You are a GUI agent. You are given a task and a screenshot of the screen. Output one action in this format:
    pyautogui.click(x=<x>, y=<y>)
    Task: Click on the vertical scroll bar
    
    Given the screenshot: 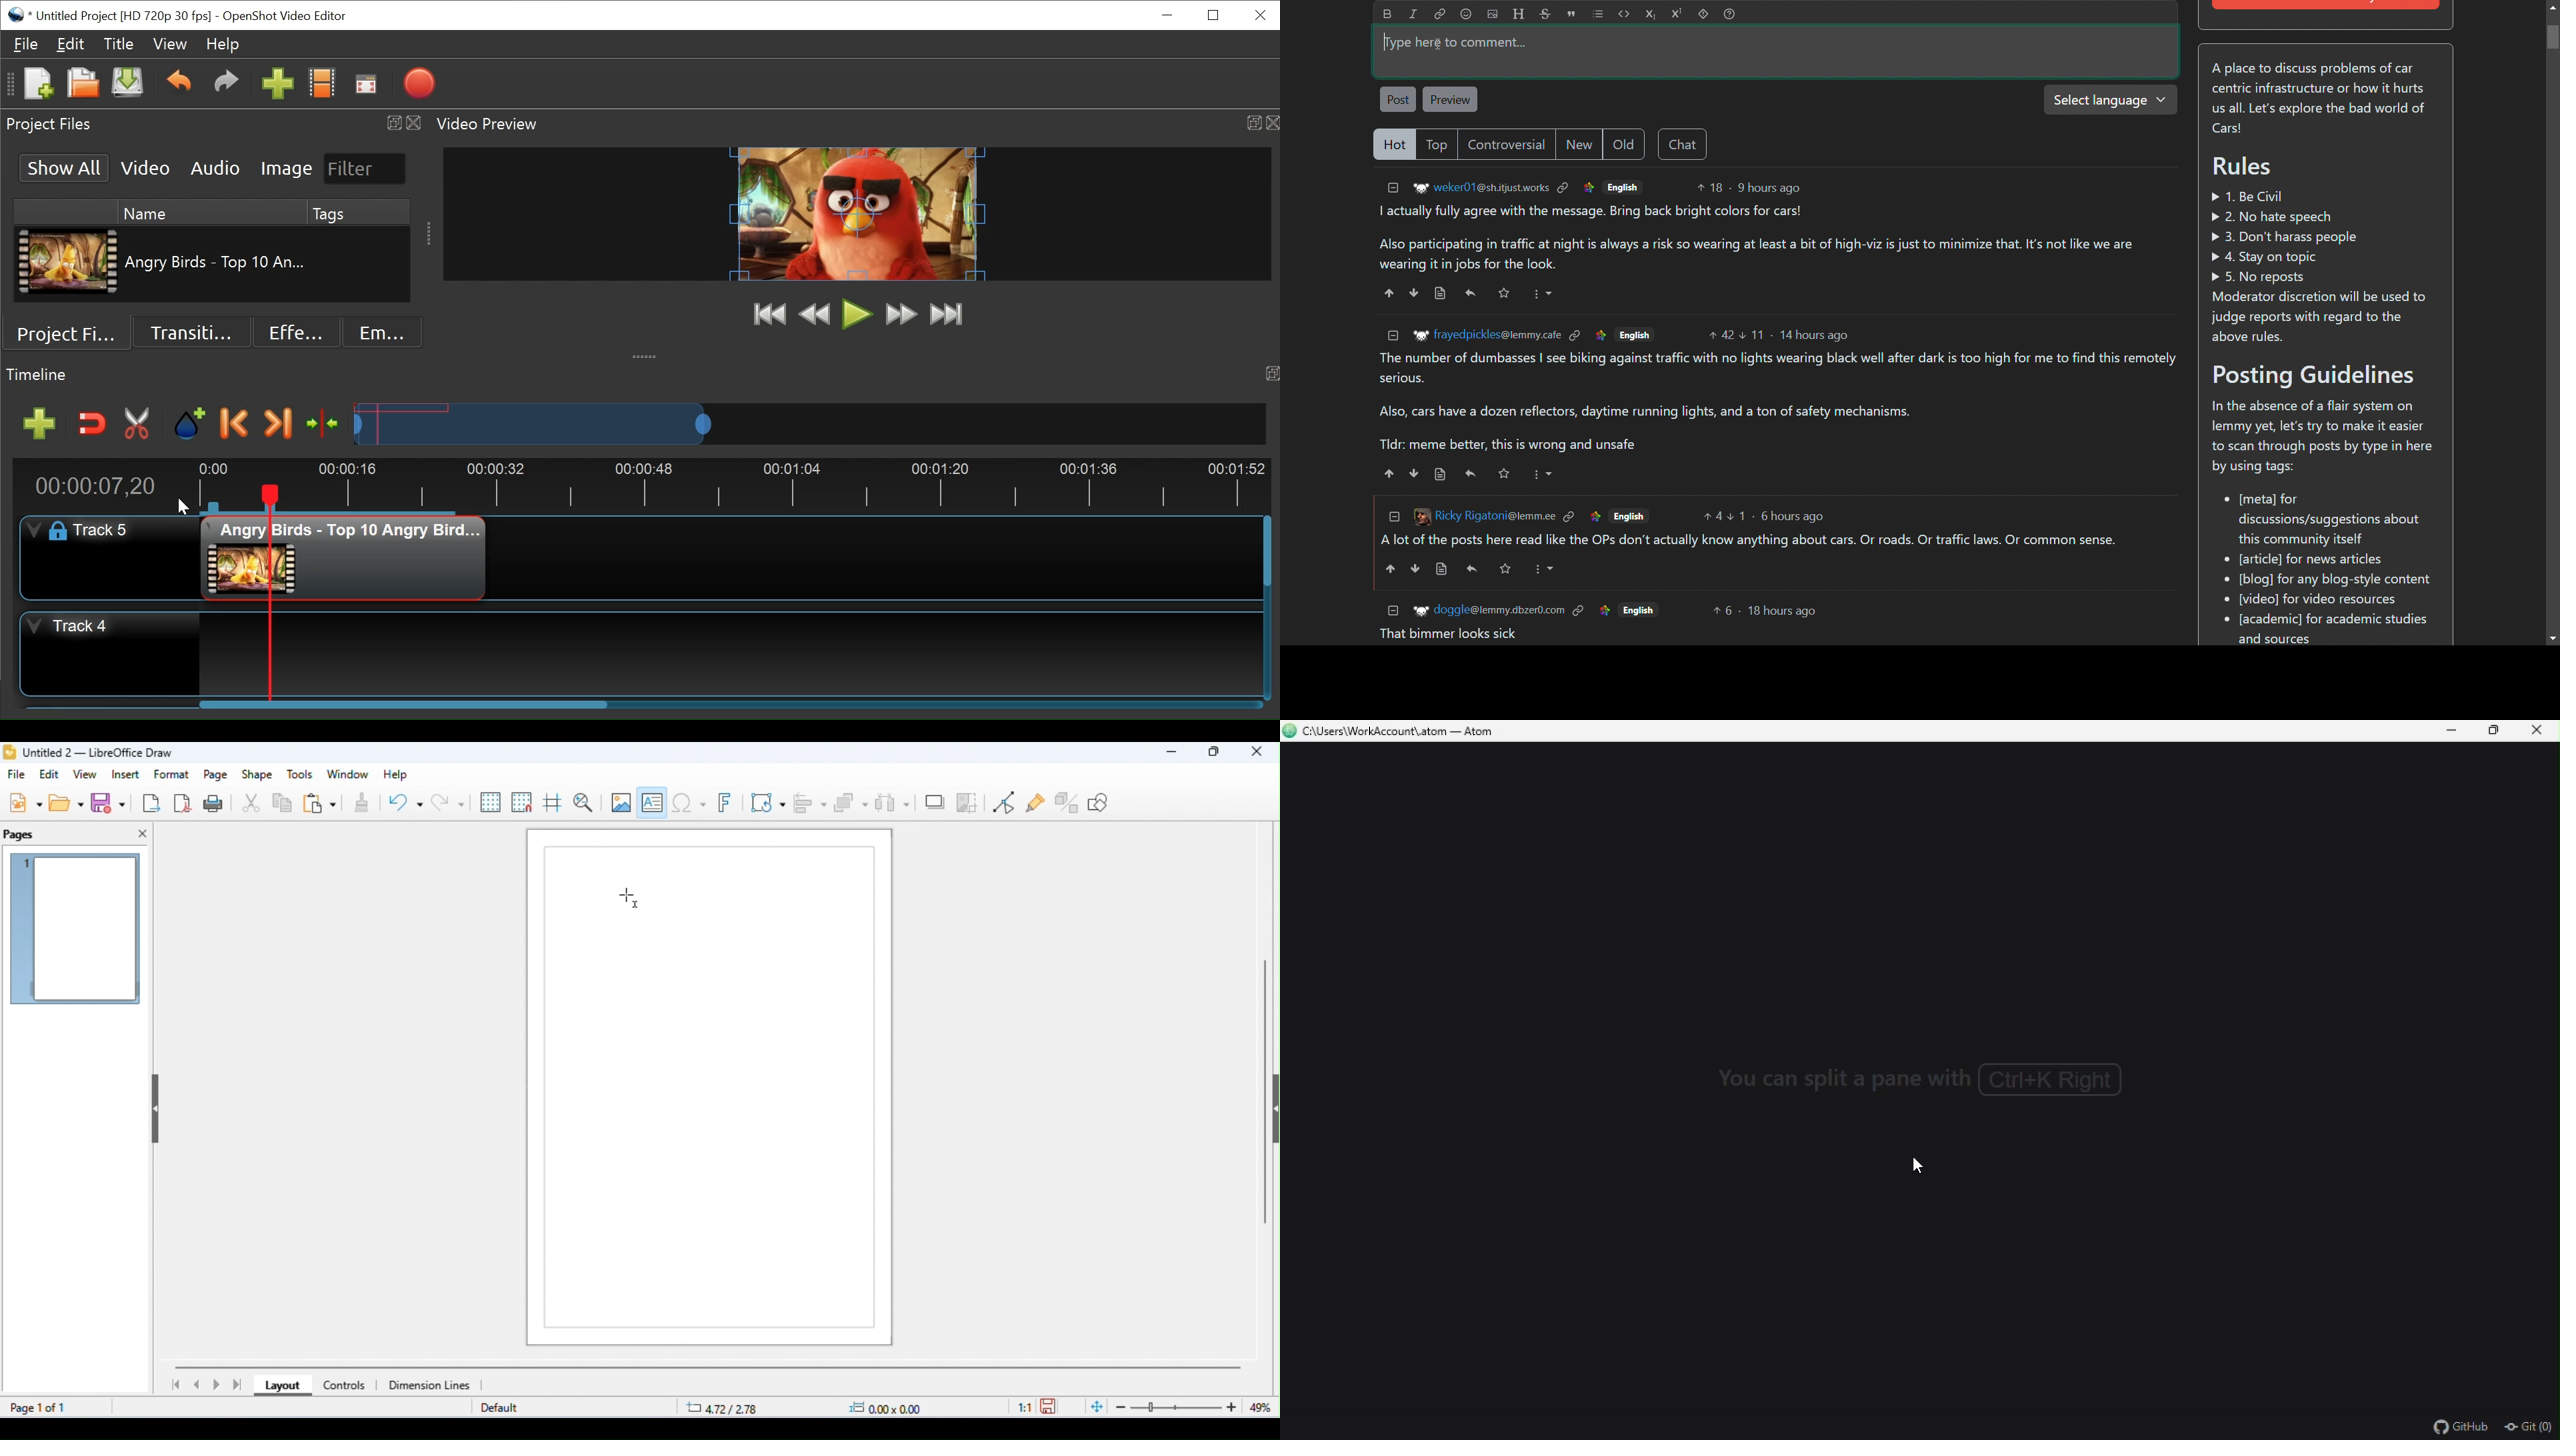 What is the action you would take?
    pyautogui.click(x=1265, y=1087)
    